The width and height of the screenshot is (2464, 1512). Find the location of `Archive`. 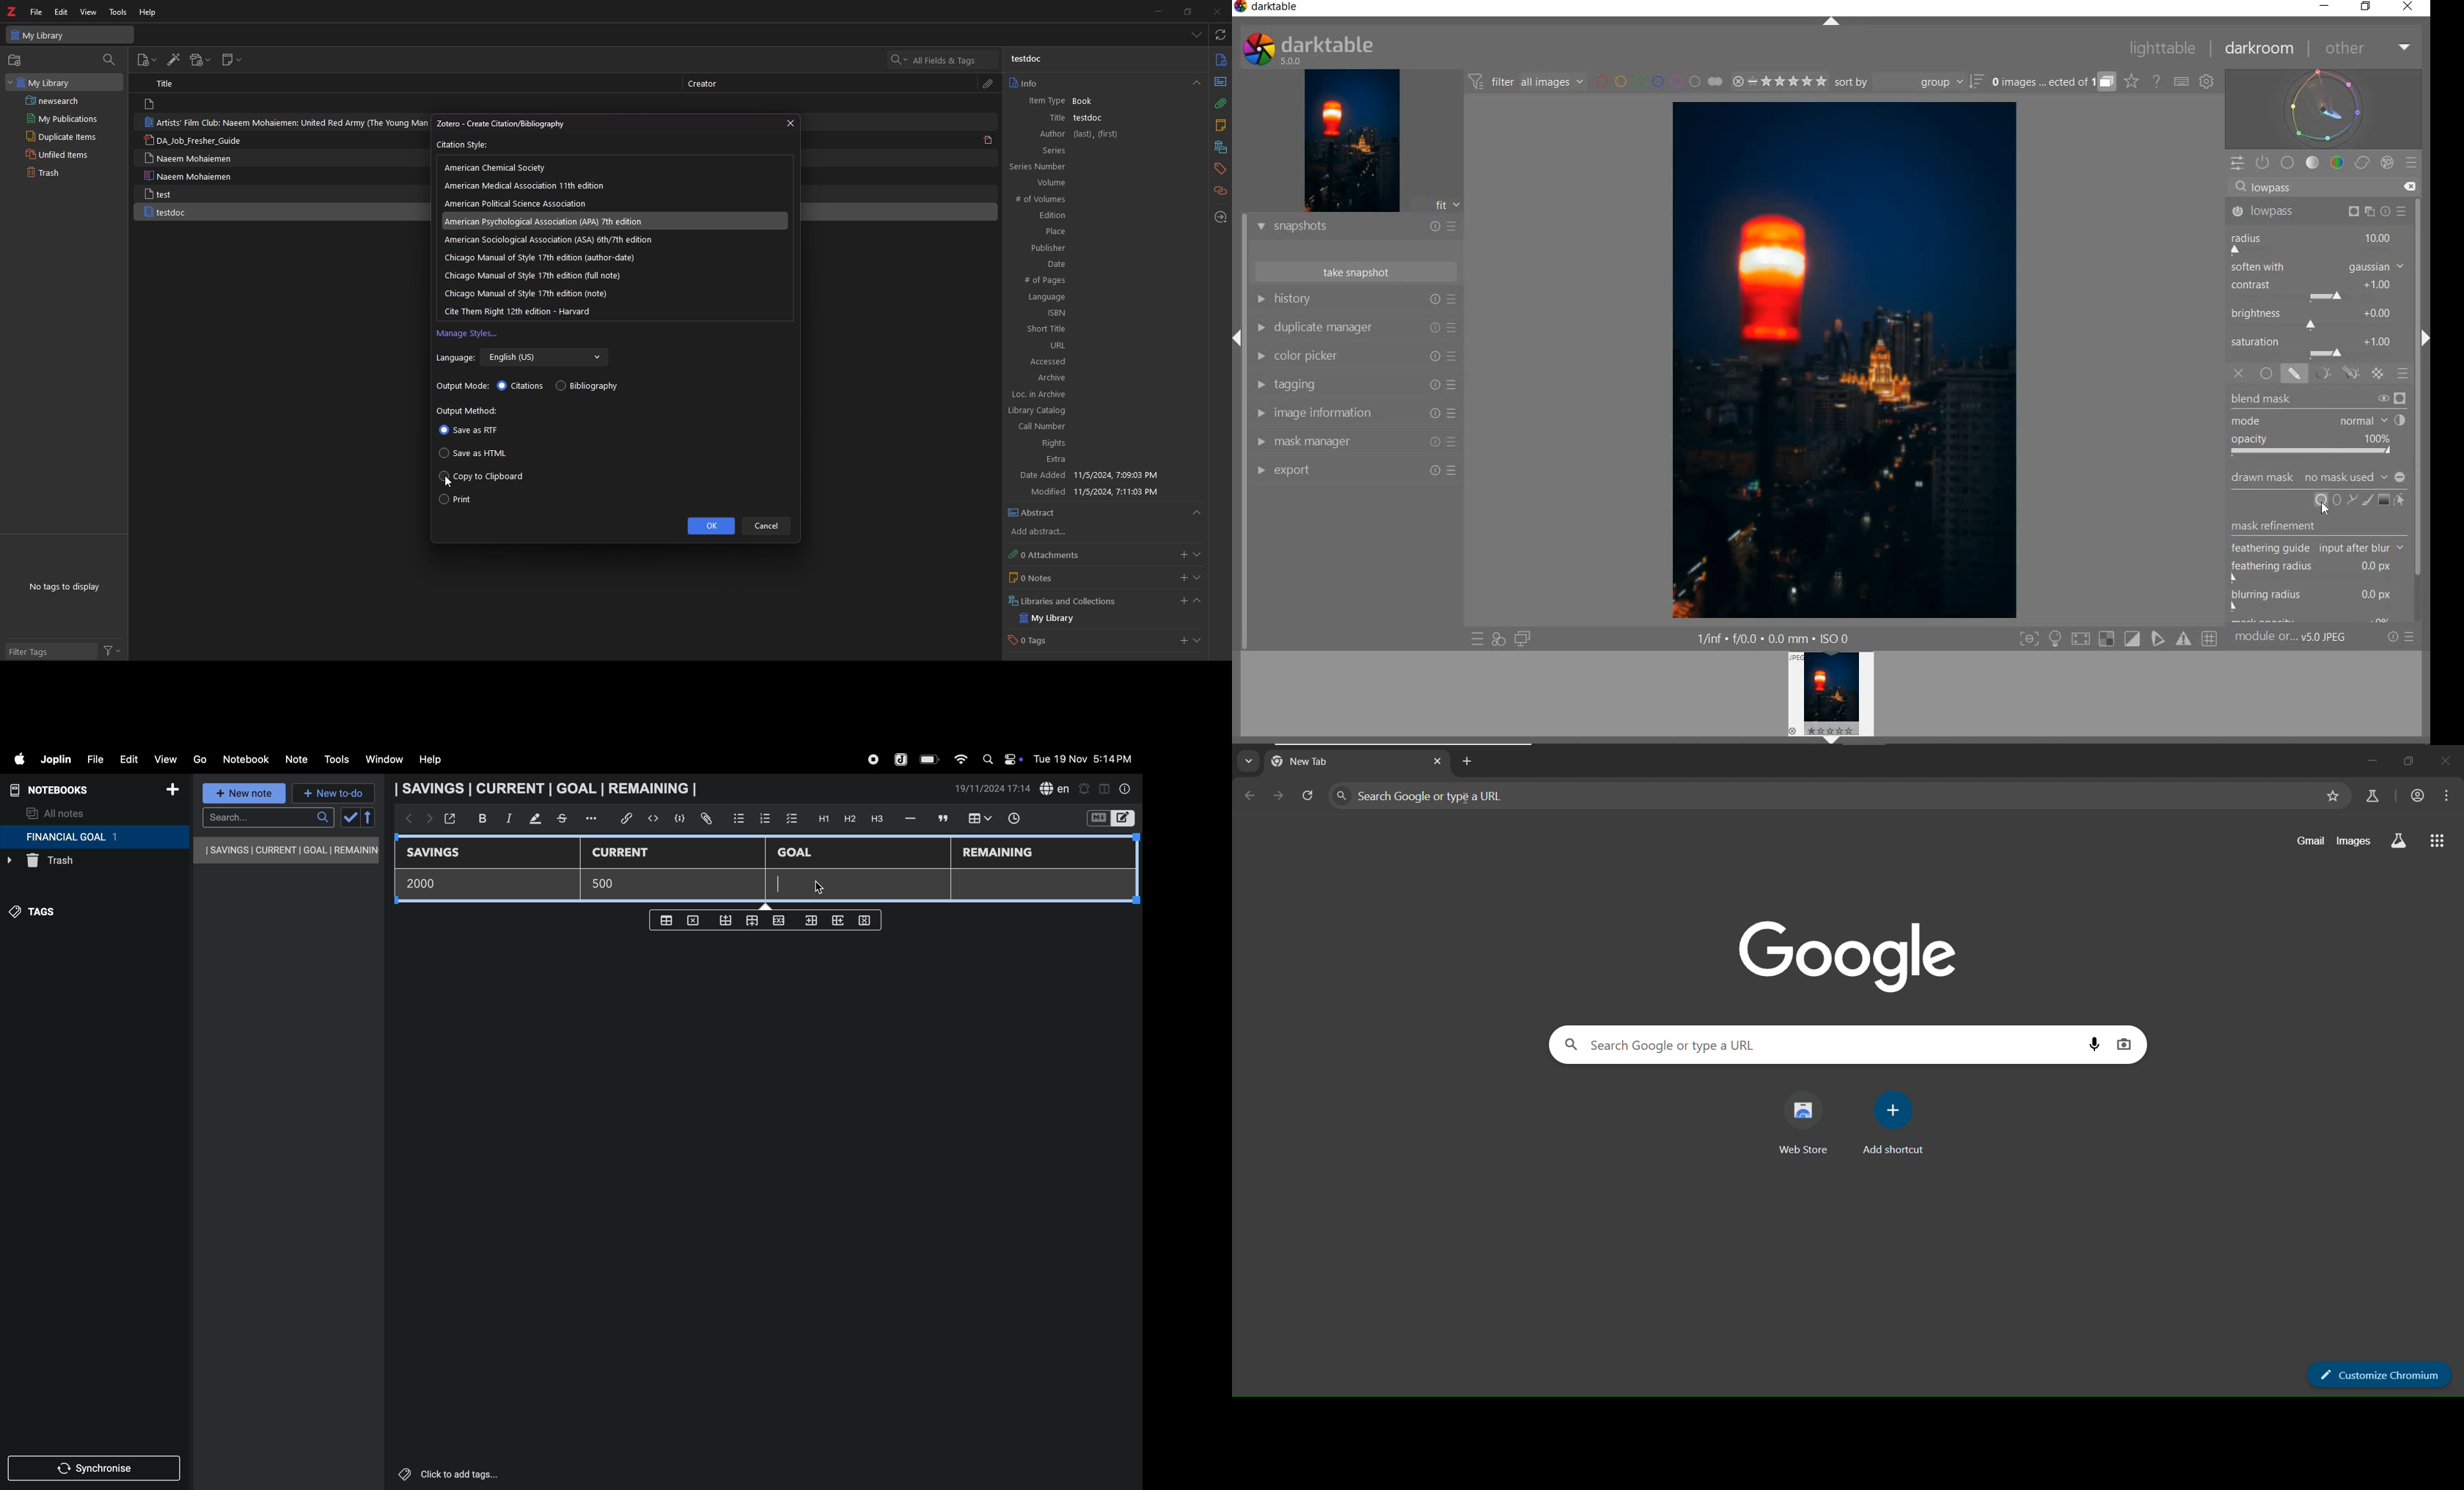

Archive is located at coordinates (1102, 379).